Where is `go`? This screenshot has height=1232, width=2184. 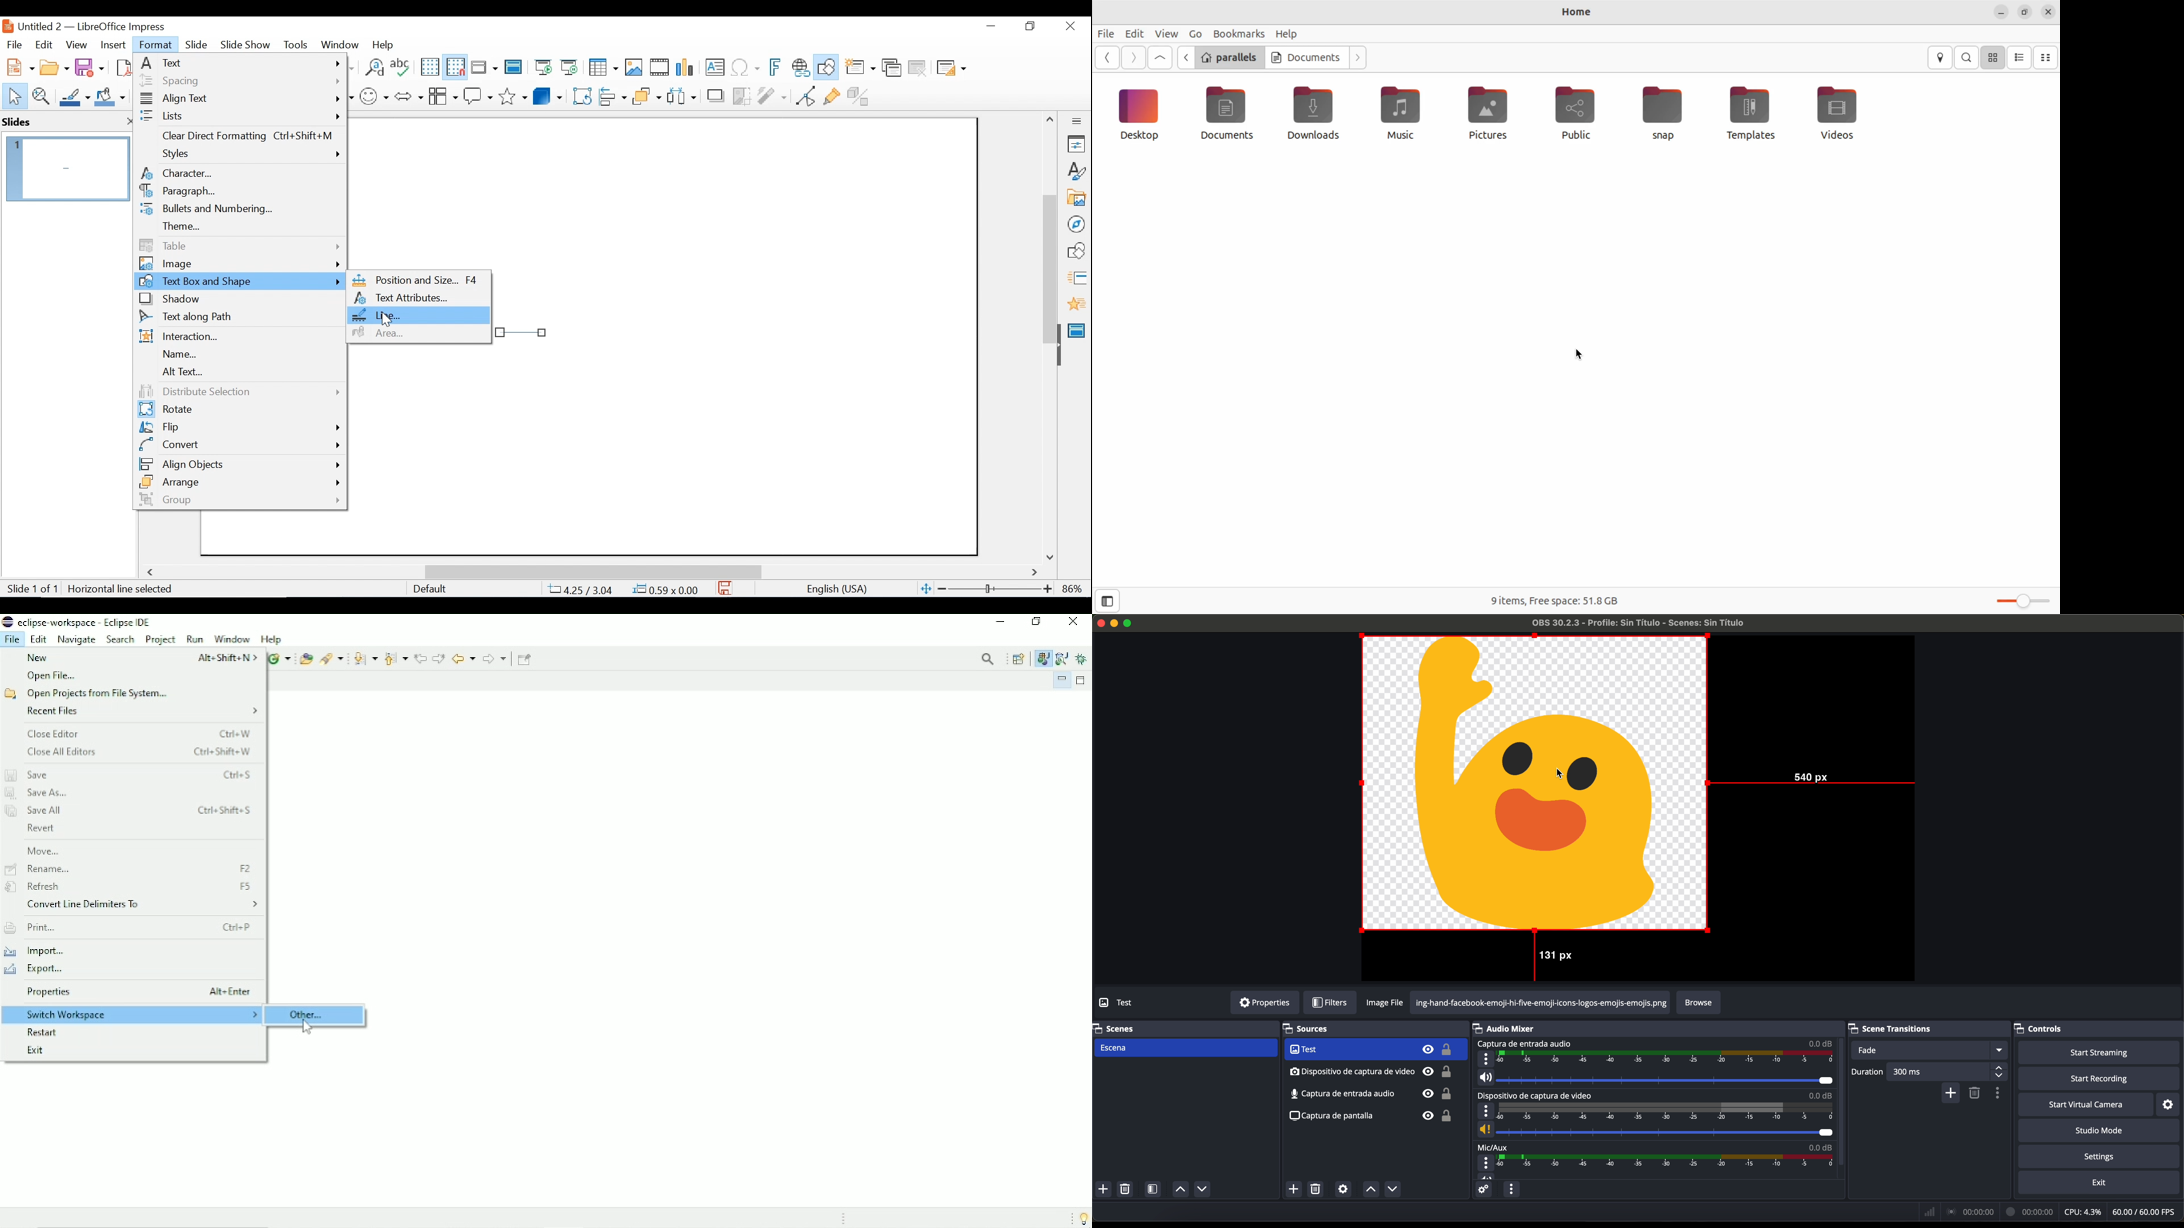
go is located at coordinates (1195, 33).